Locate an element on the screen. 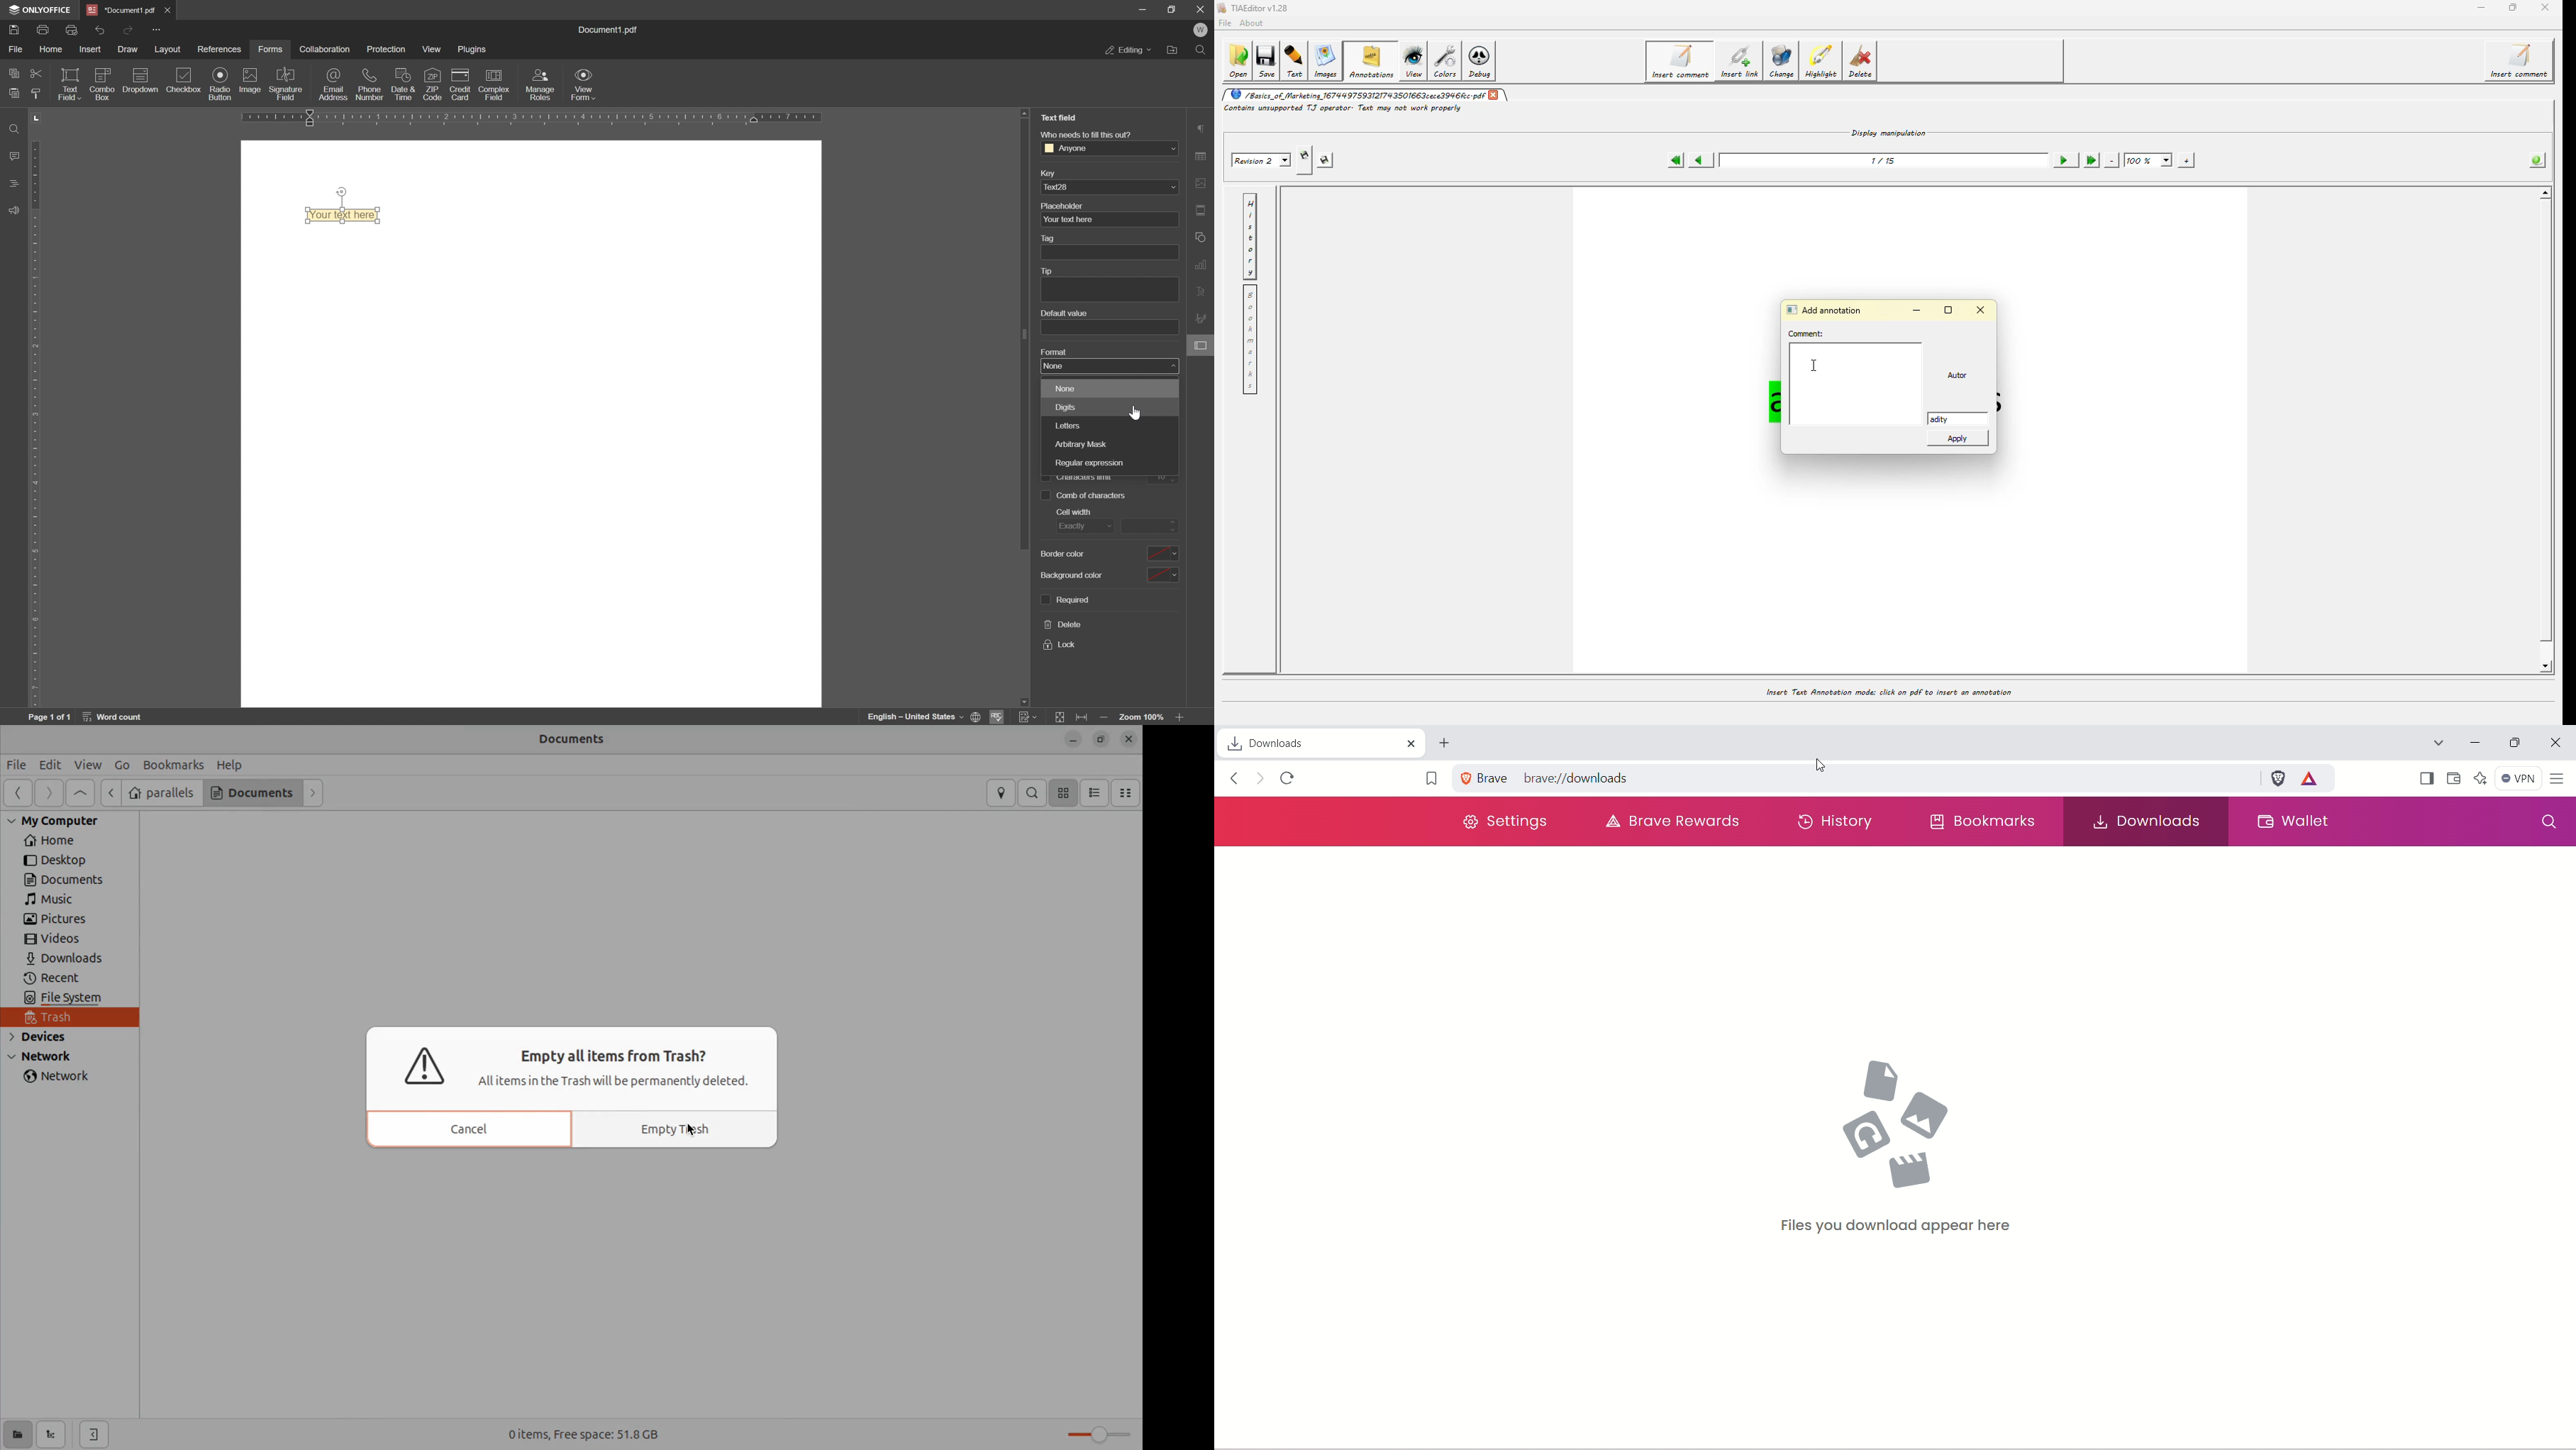  10 is located at coordinates (1165, 476).